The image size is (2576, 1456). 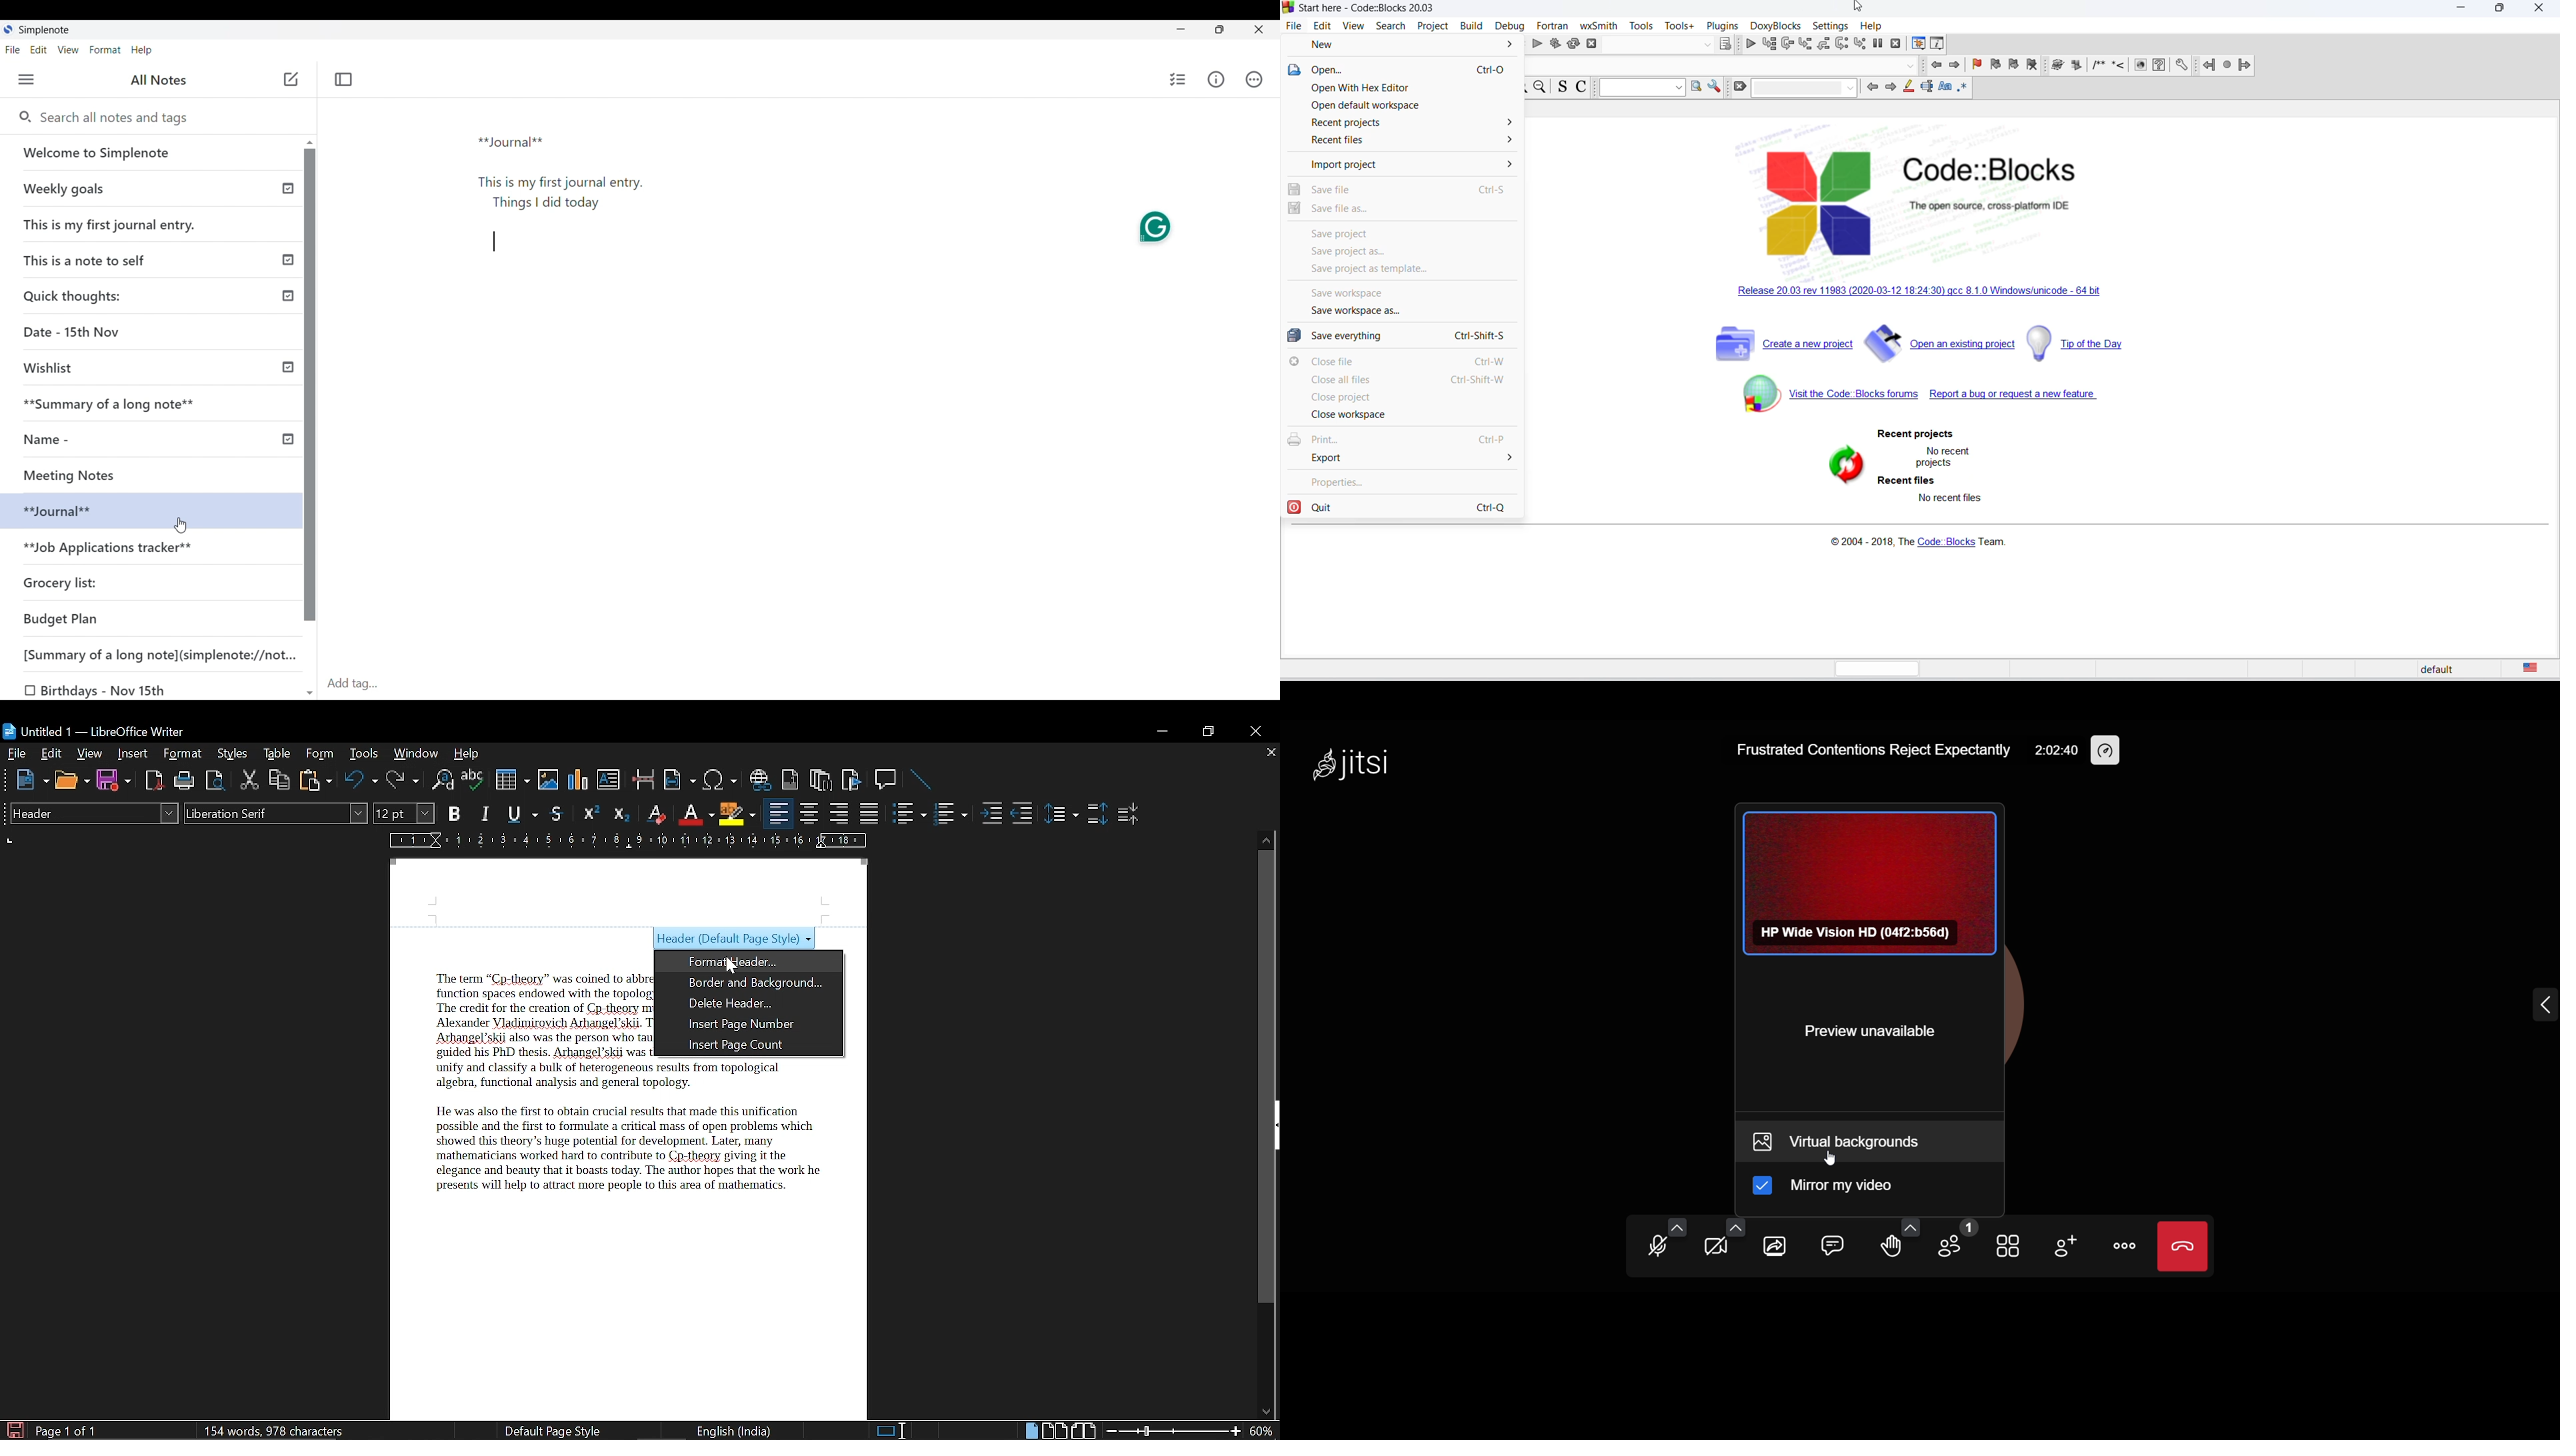 What do you see at coordinates (1294, 26) in the screenshot?
I see `file` at bounding box center [1294, 26].